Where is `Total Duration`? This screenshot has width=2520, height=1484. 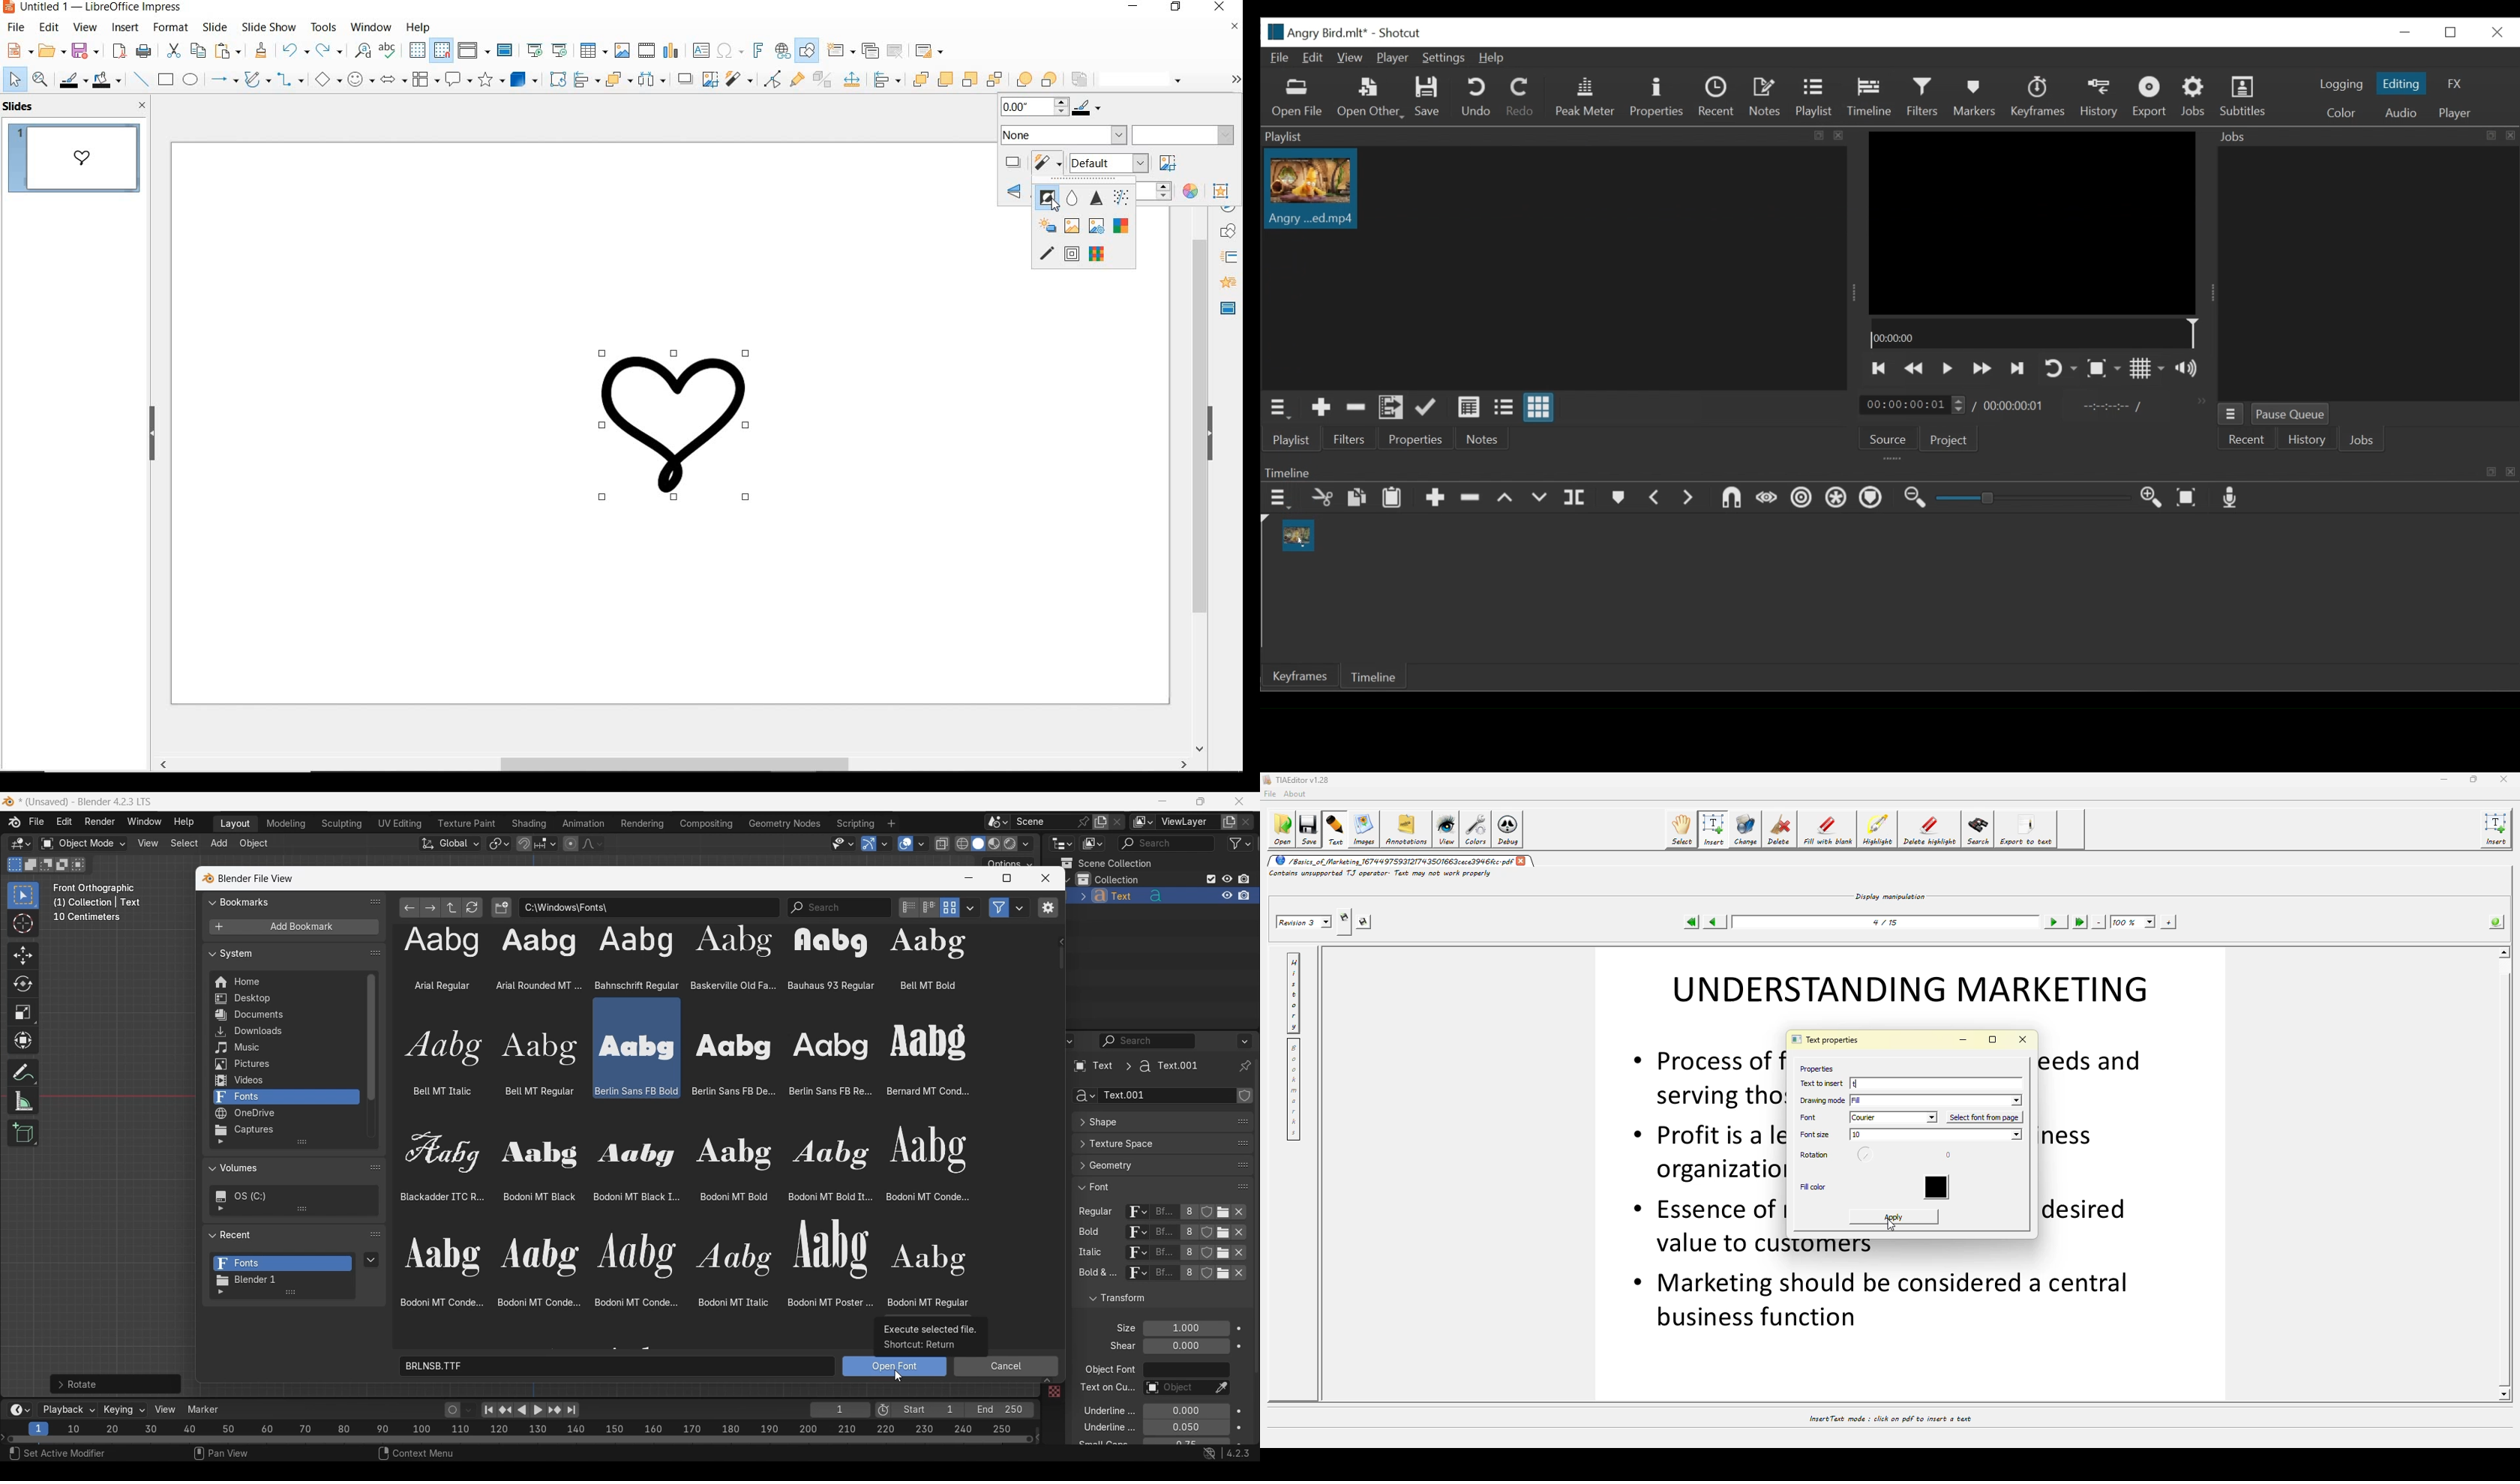 Total Duration is located at coordinates (2017, 407).